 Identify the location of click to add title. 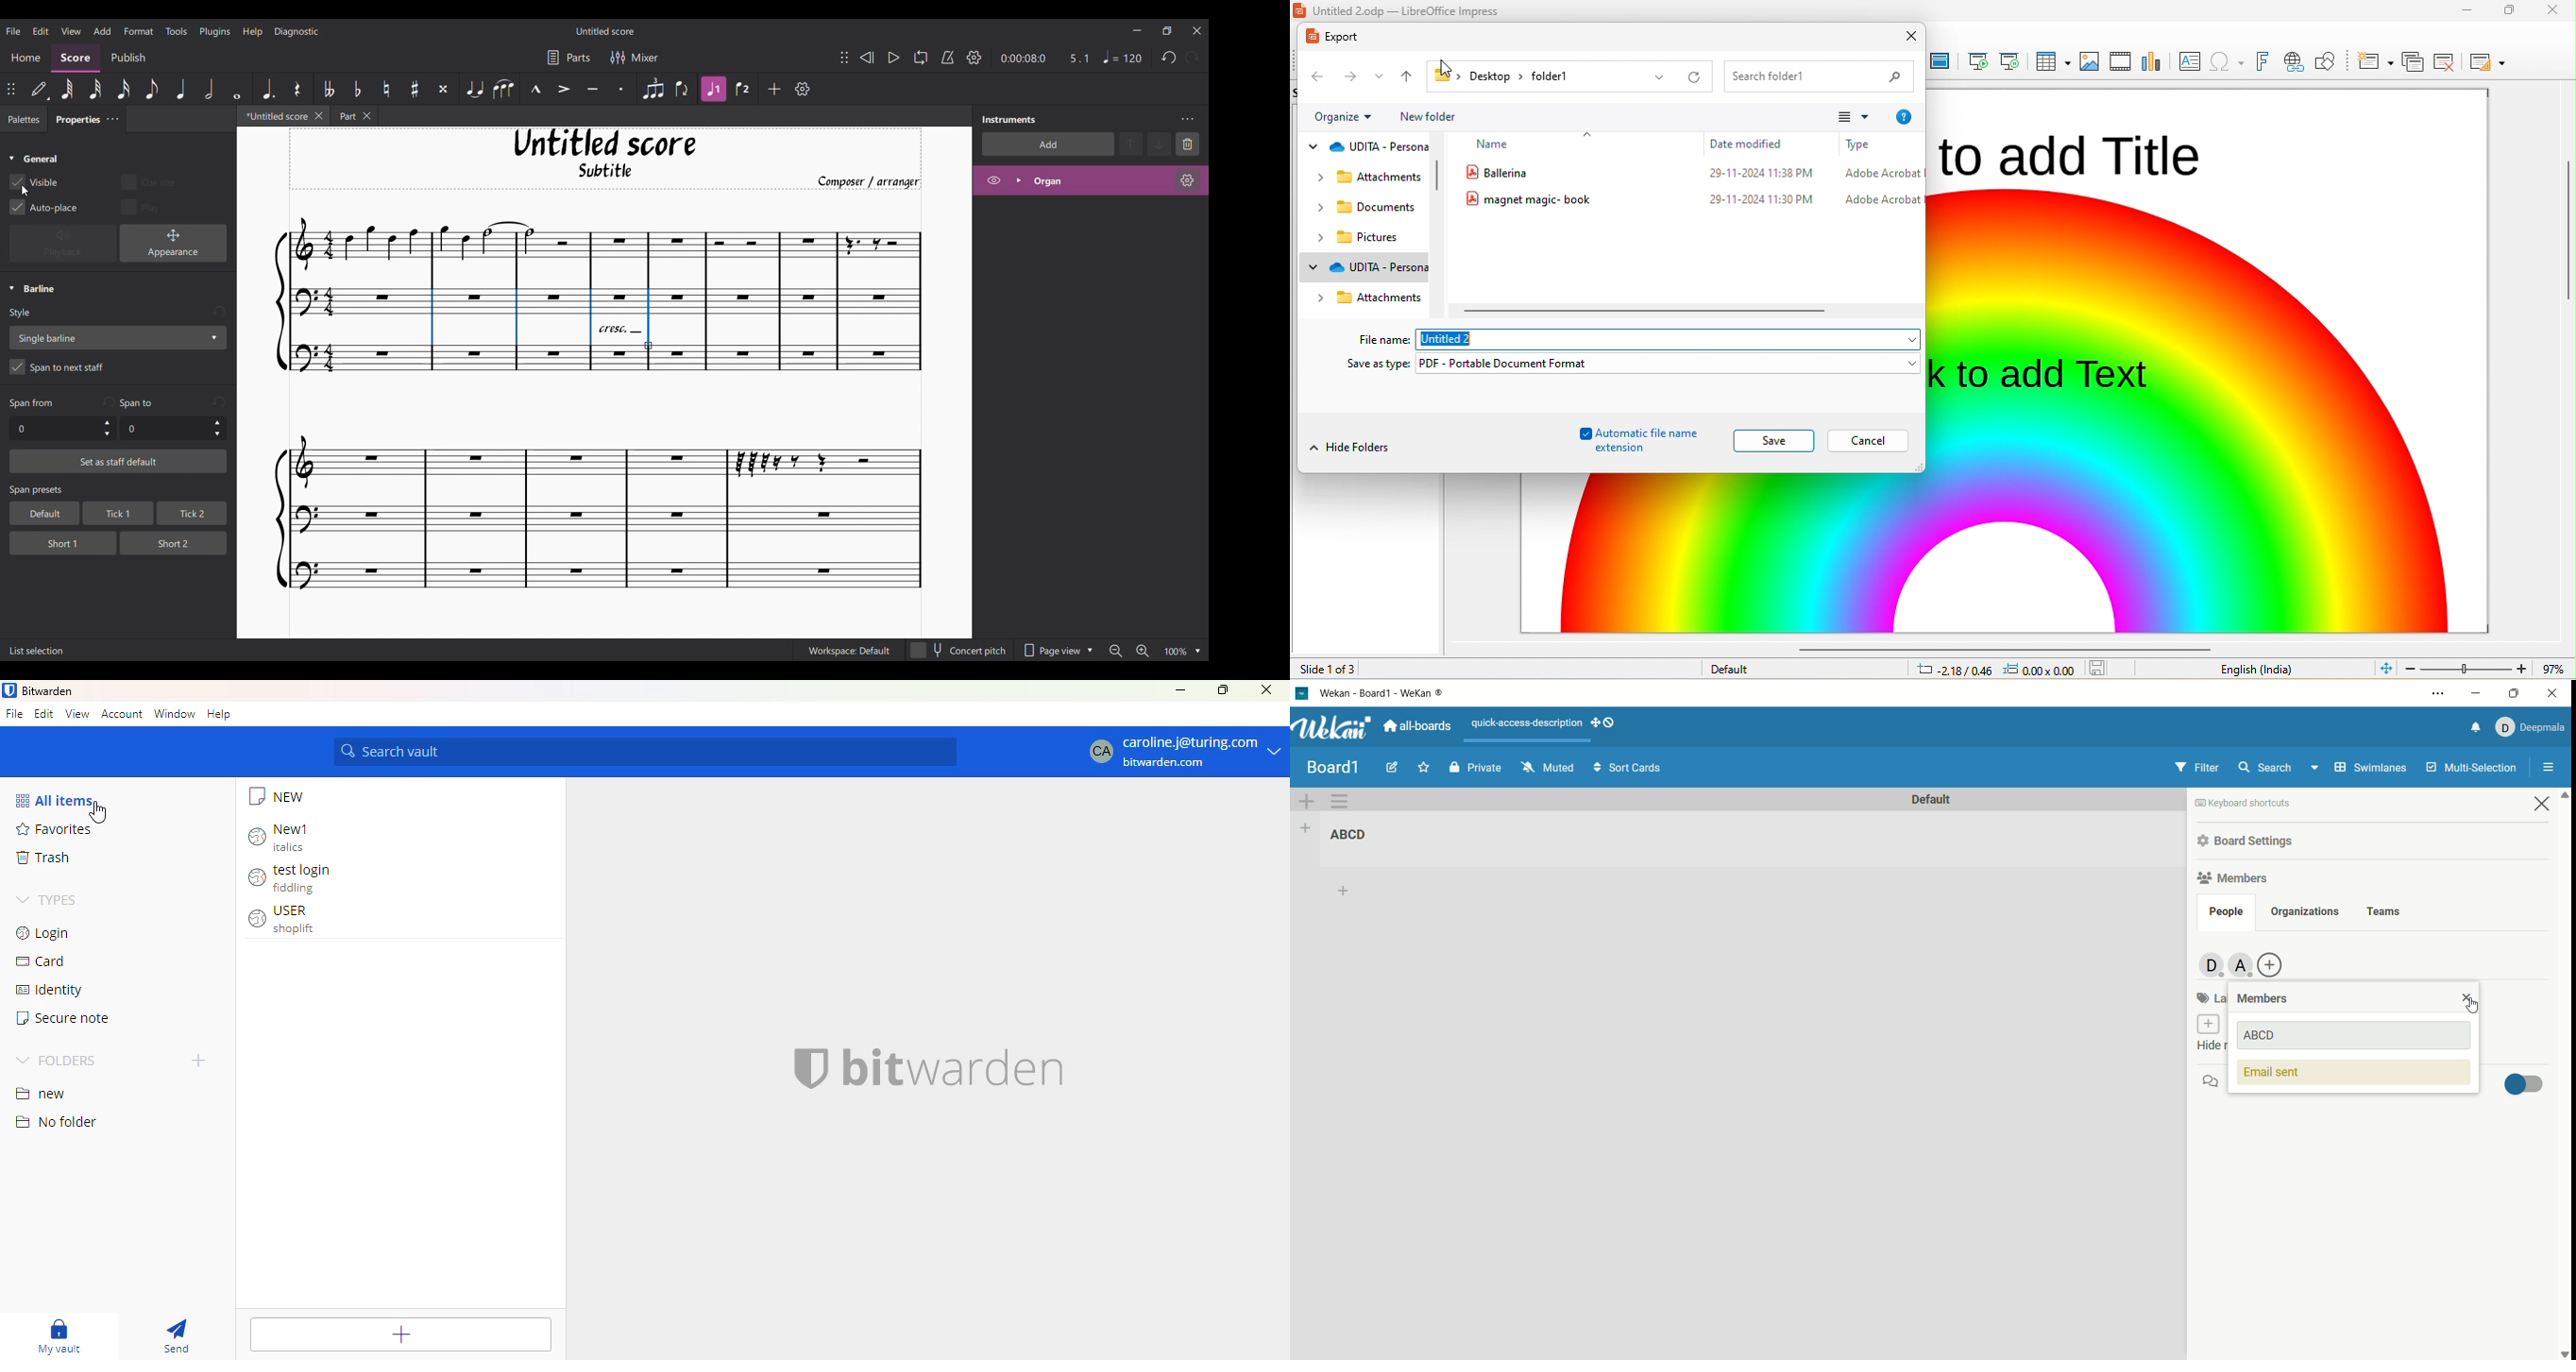
(2072, 152).